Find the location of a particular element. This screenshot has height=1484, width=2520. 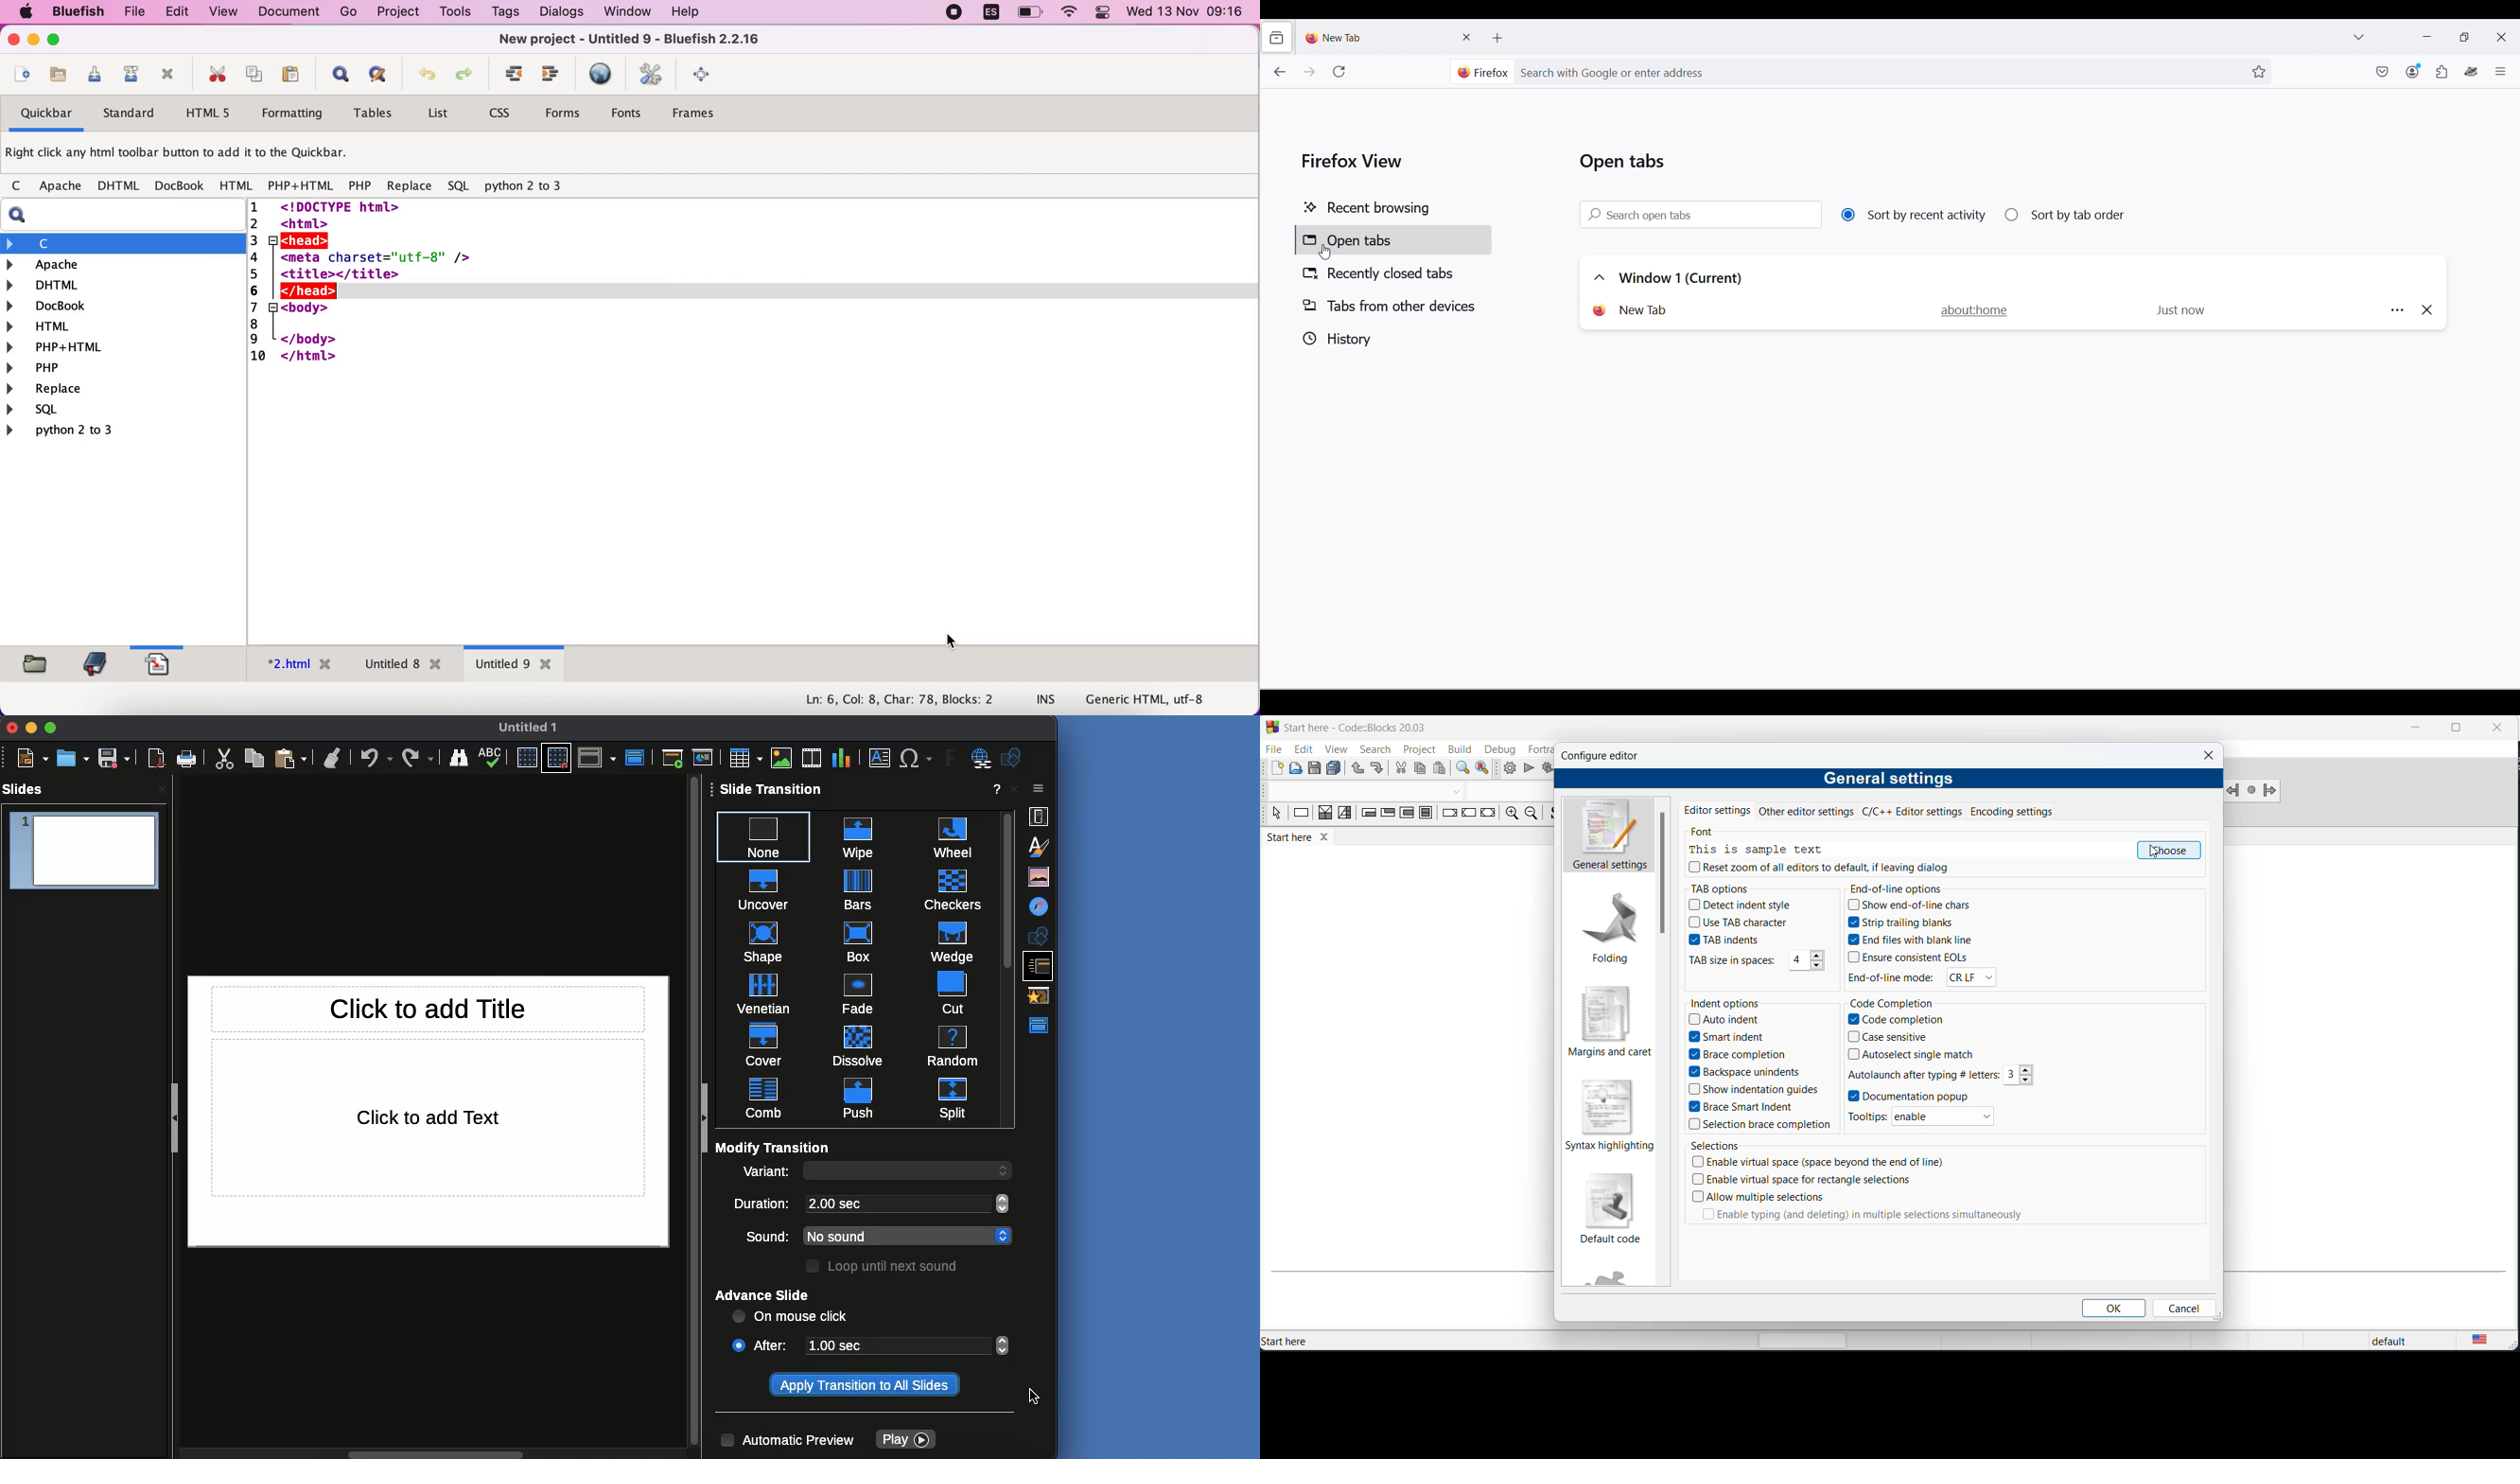

Slides is located at coordinates (26, 789).